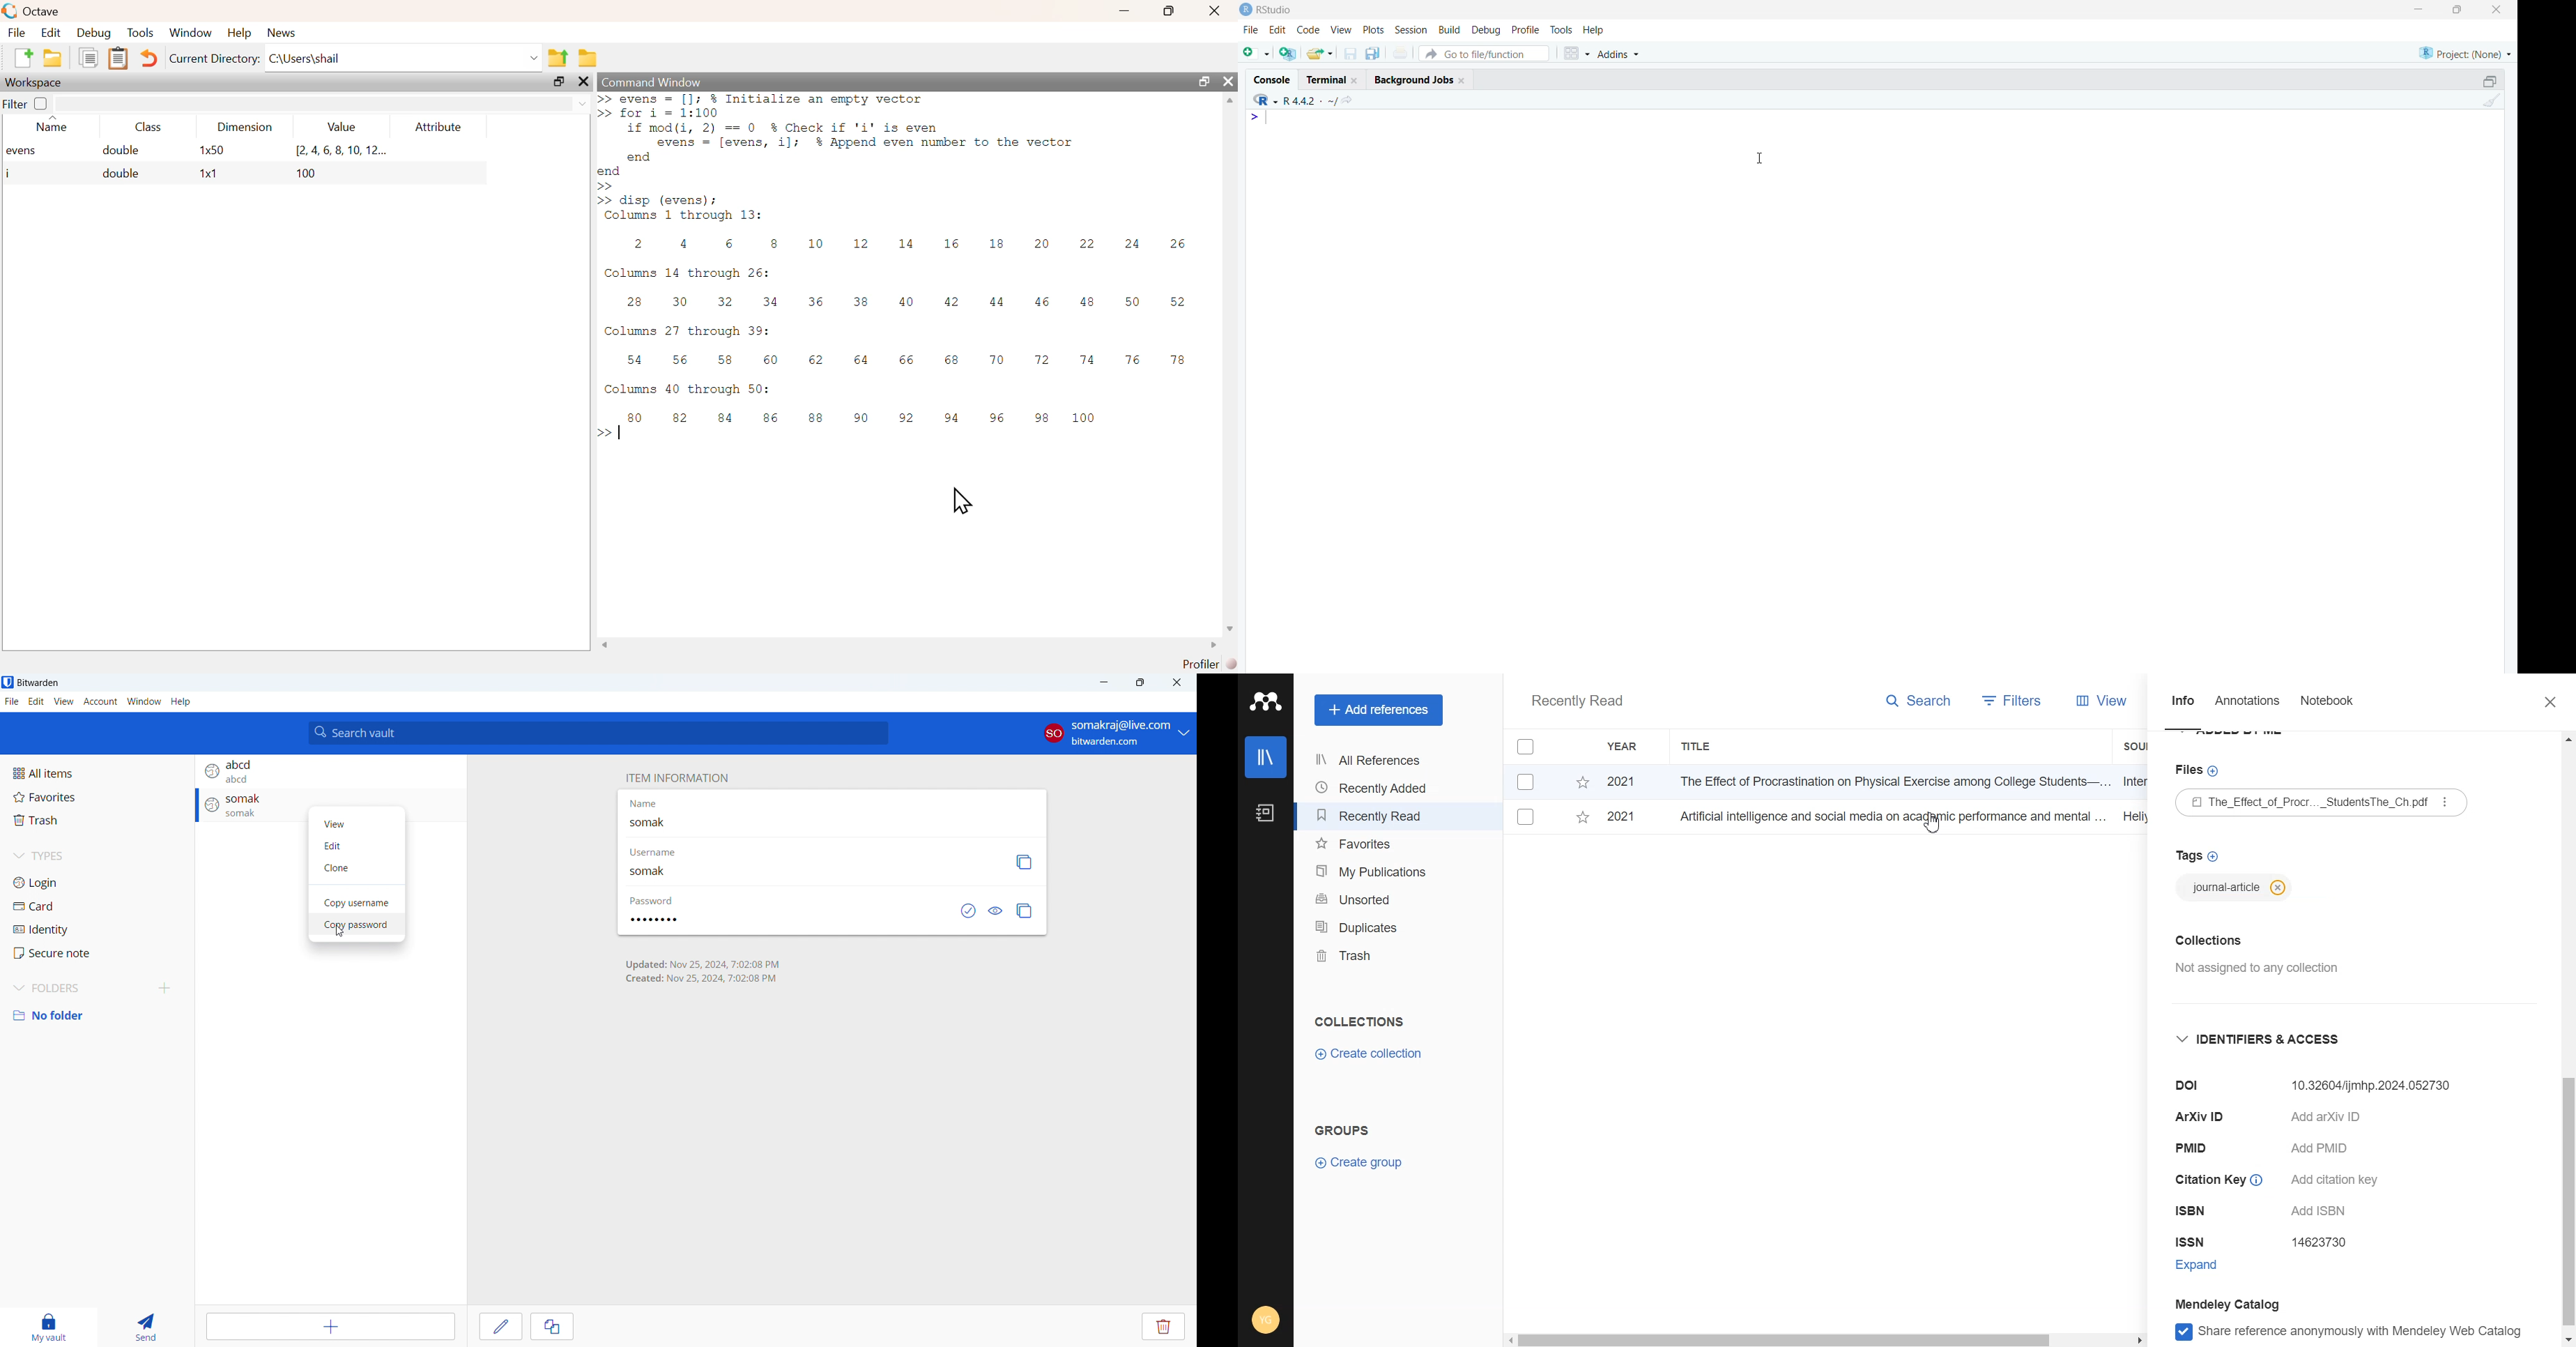 Image resolution: width=2576 pixels, height=1372 pixels. I want to click on Horizontal scroll bar, so click(1825, 1339).